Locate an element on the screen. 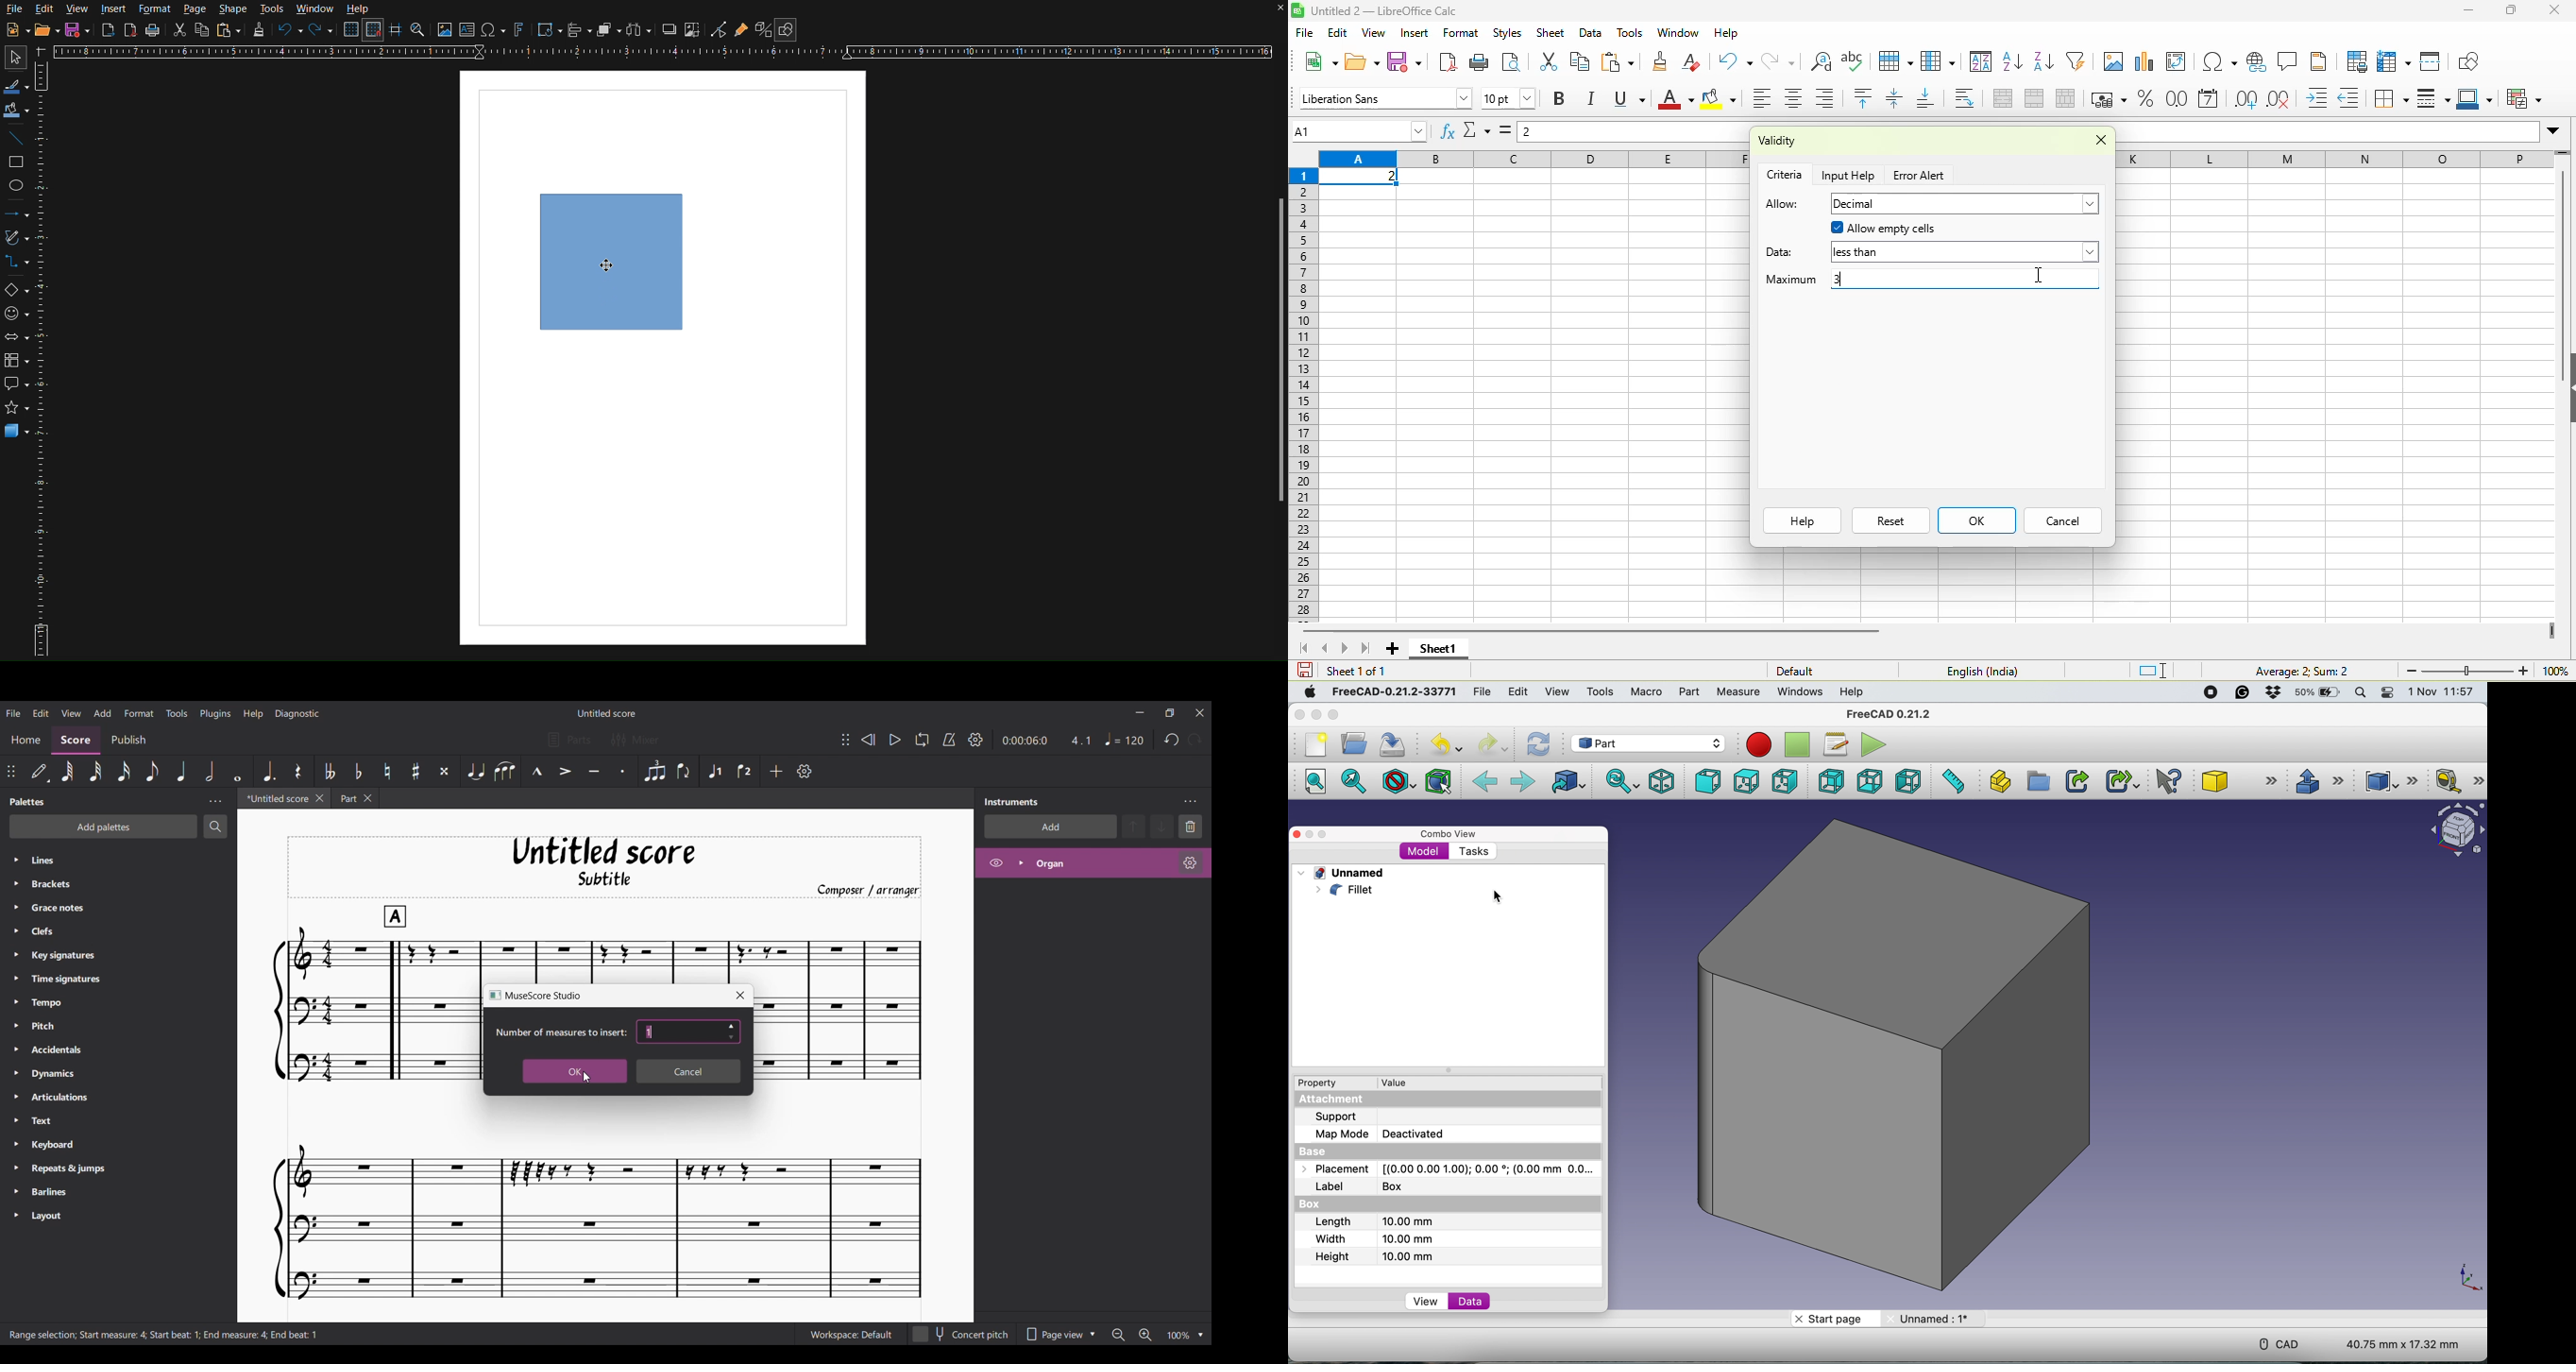 This screenshot has width=2576, height=1372. Paste is located at coordinates (230, 31).